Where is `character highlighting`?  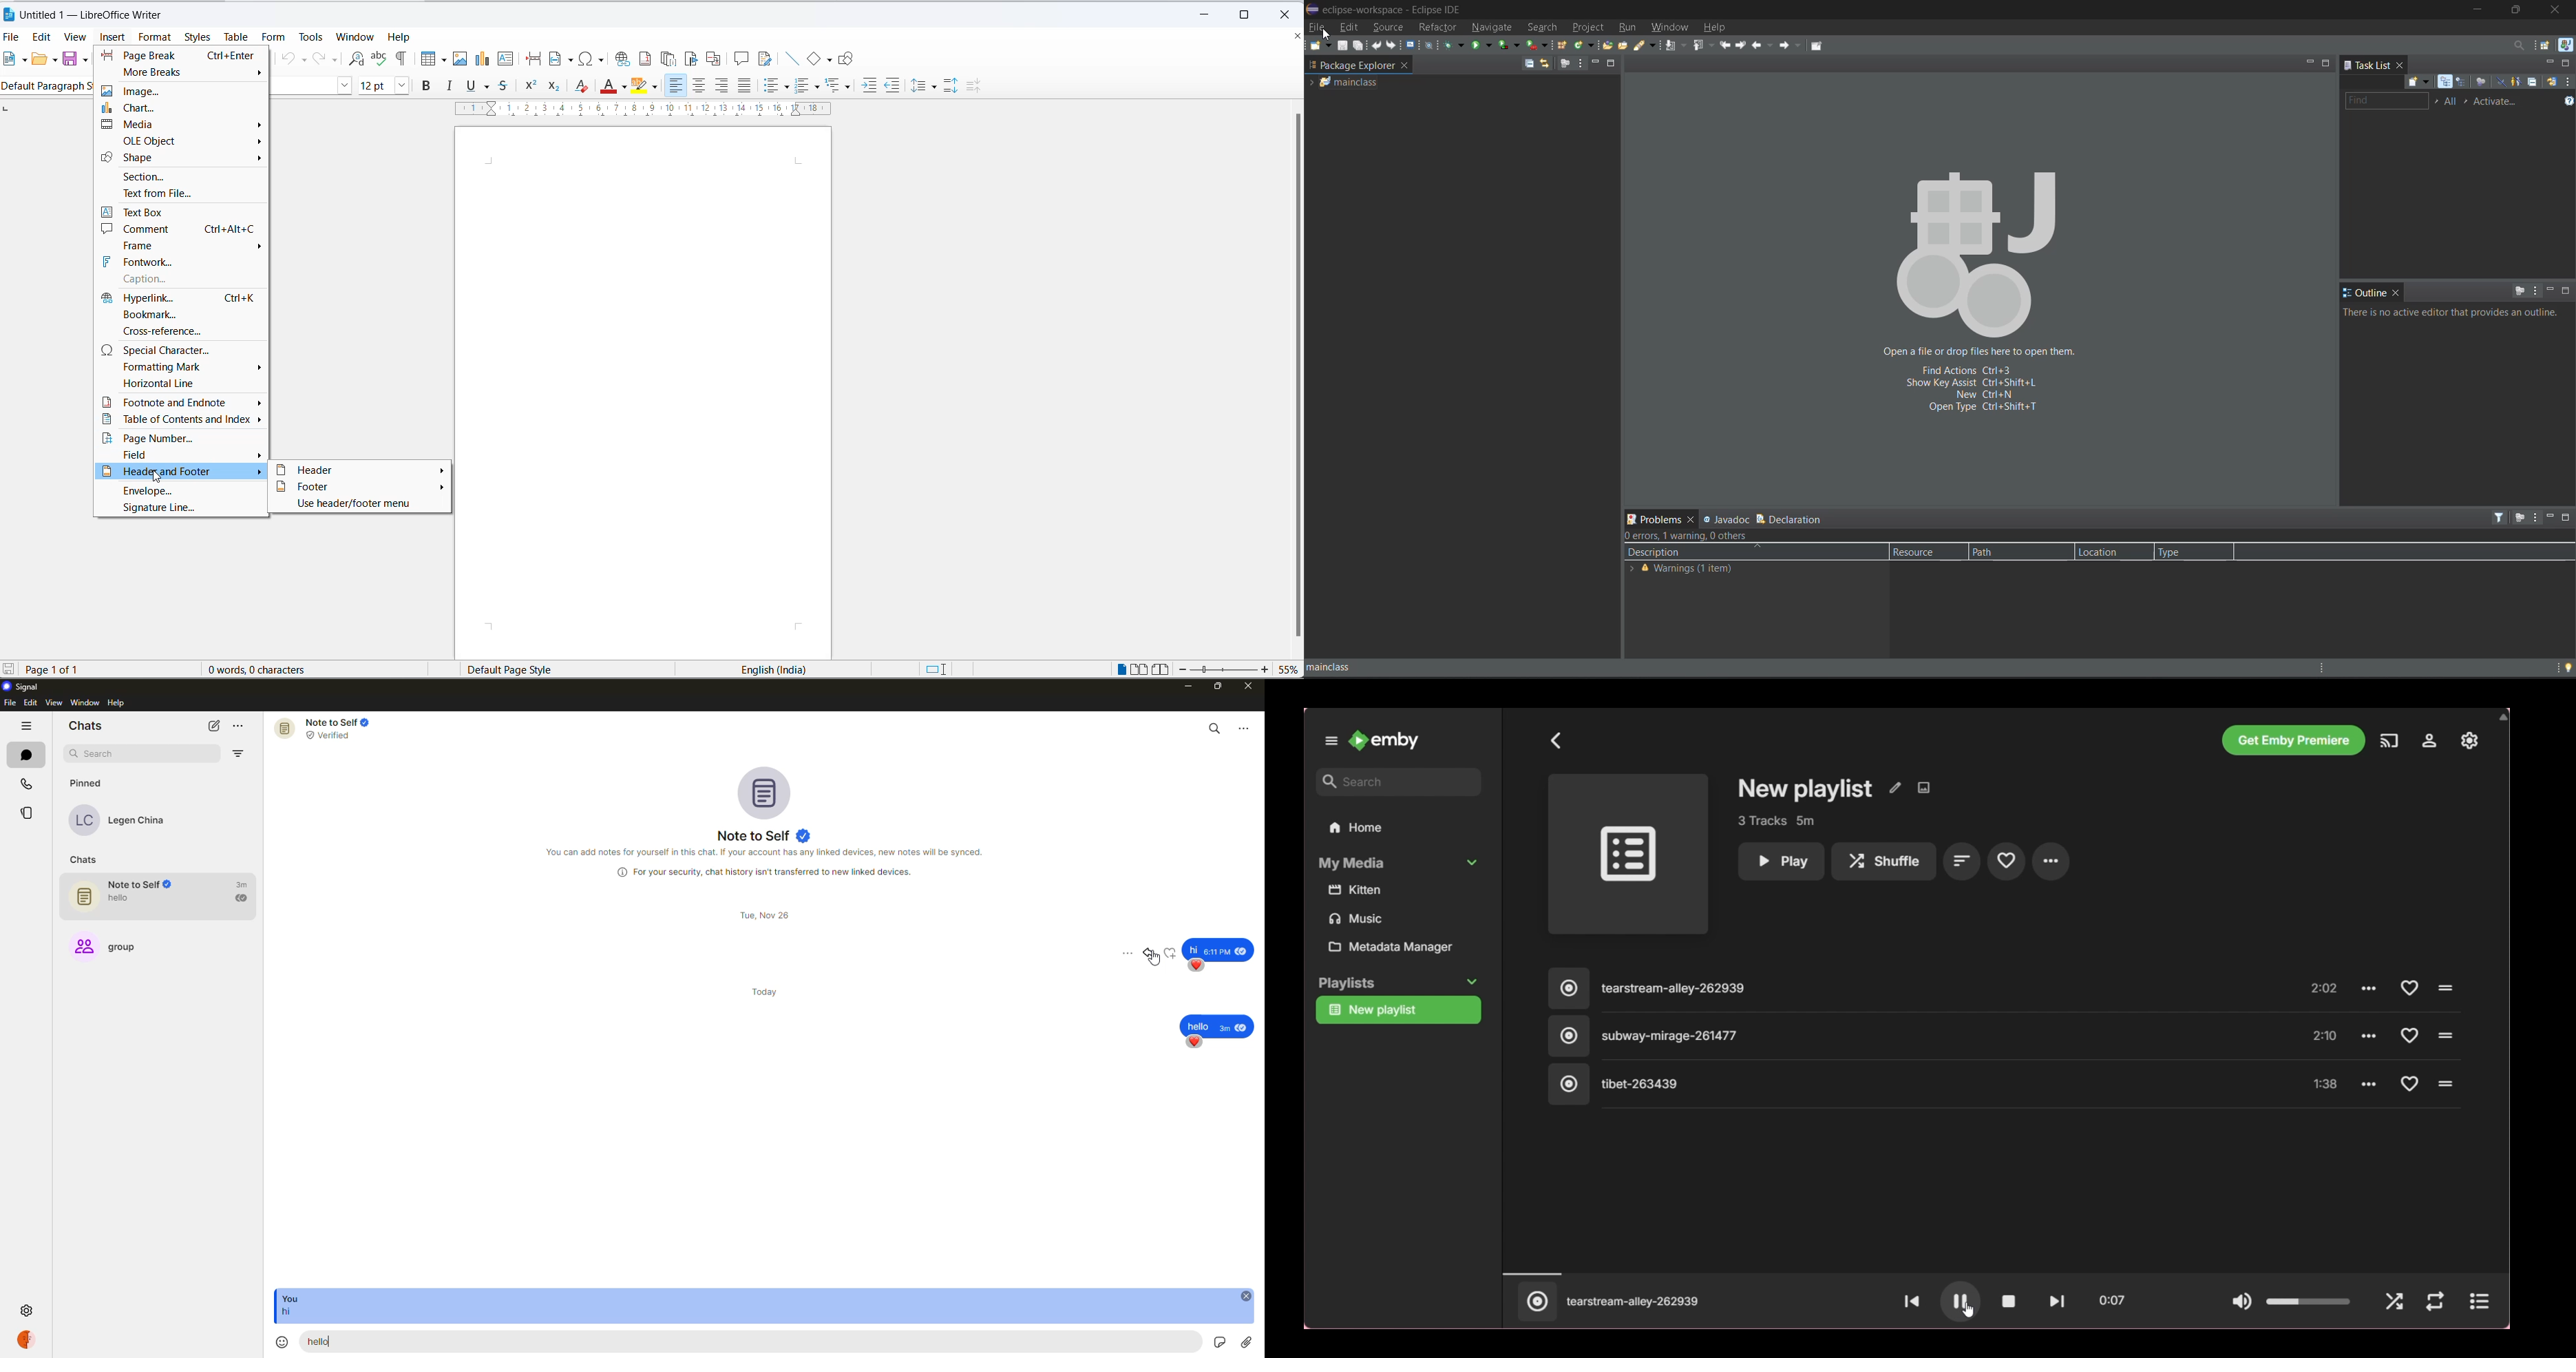
character highlighting is located at coordinates (642, 85).